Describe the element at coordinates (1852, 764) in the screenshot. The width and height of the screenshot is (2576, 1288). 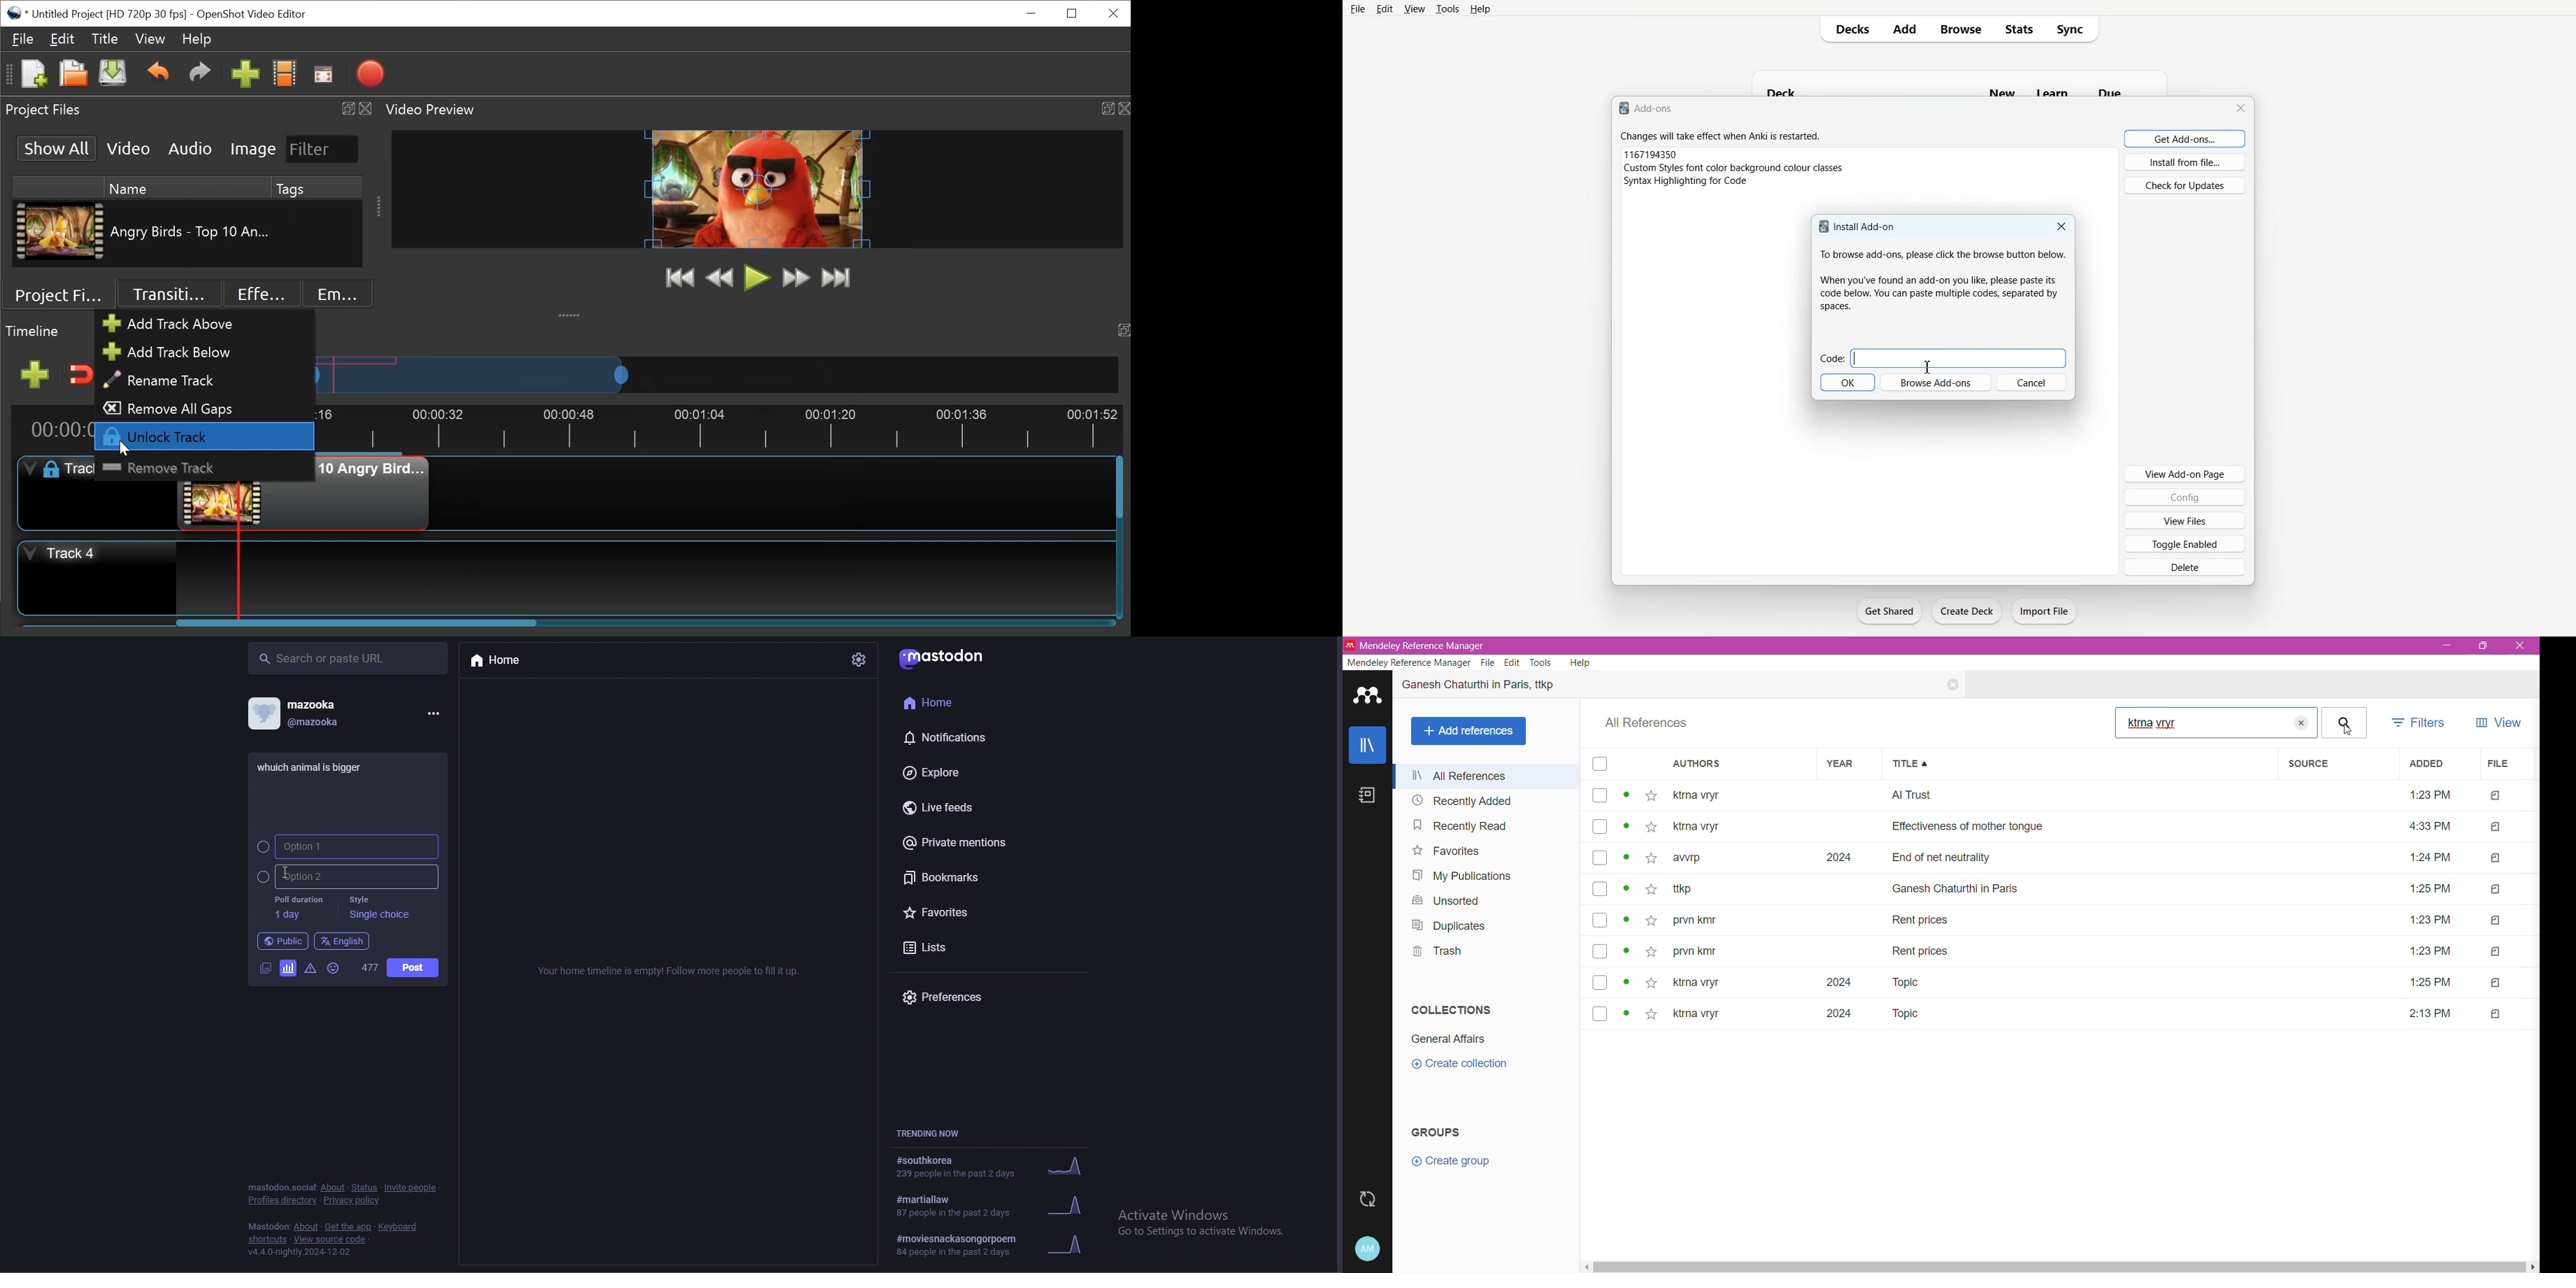
I see `Year` at that location.